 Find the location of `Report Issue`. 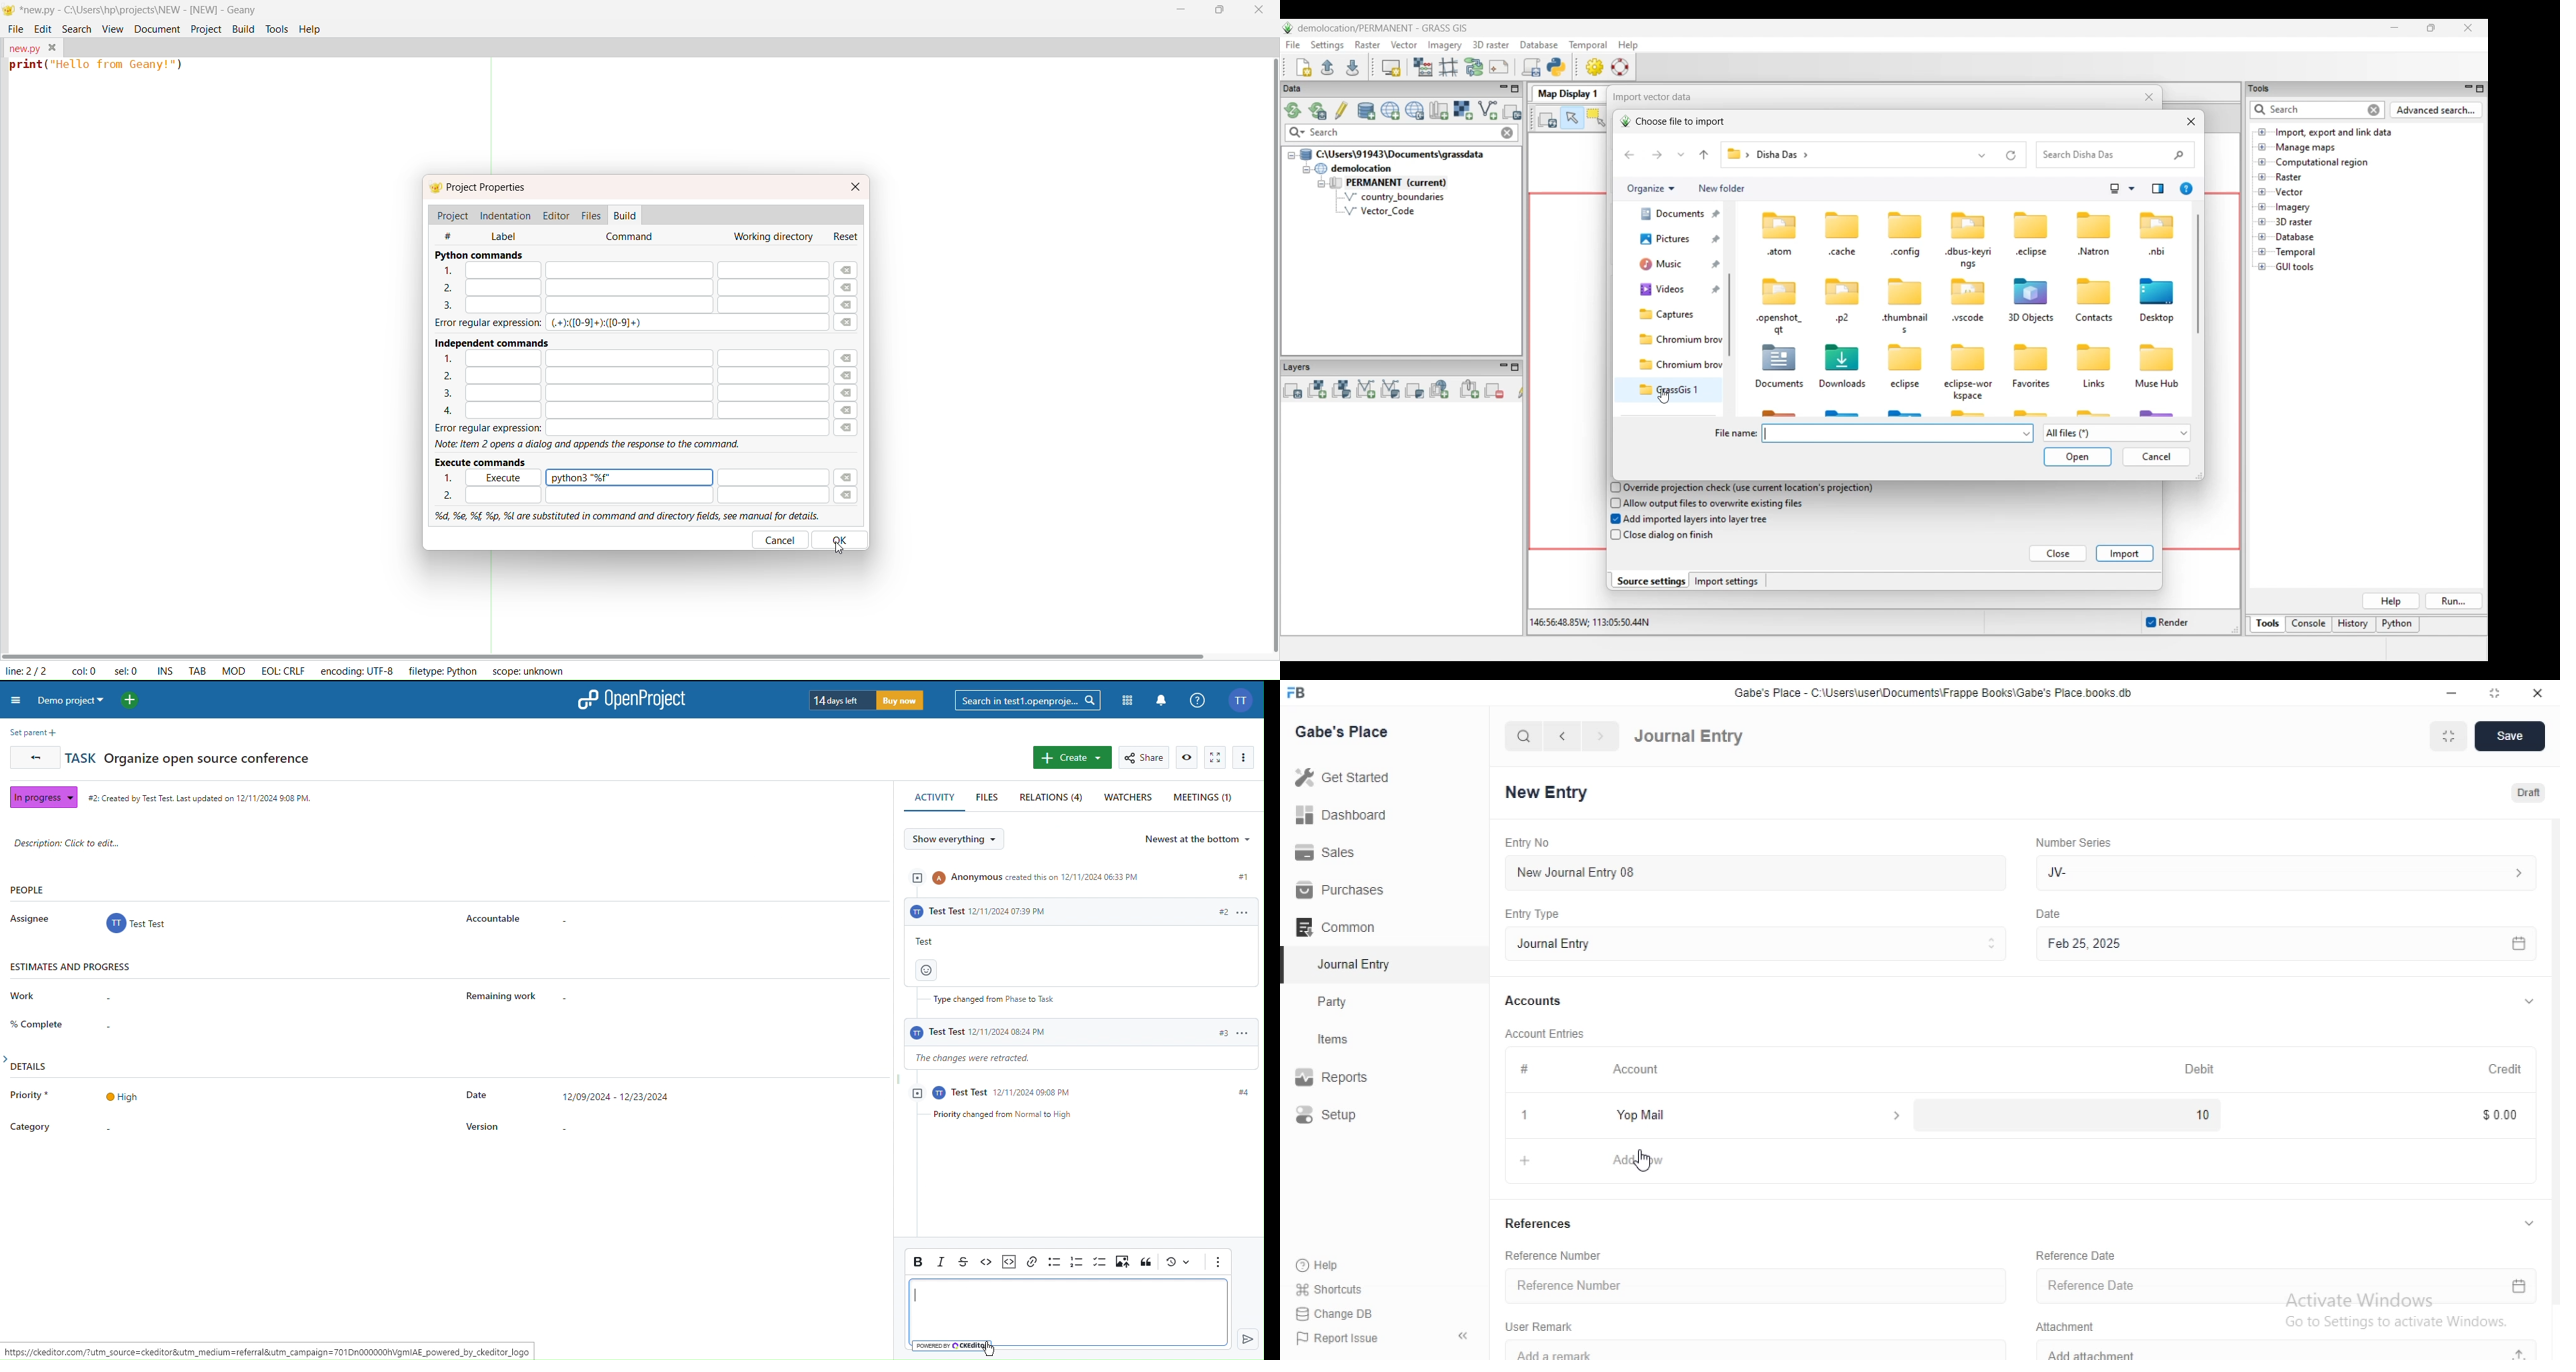

Report Issue is located at coordinates (1347, 1338).